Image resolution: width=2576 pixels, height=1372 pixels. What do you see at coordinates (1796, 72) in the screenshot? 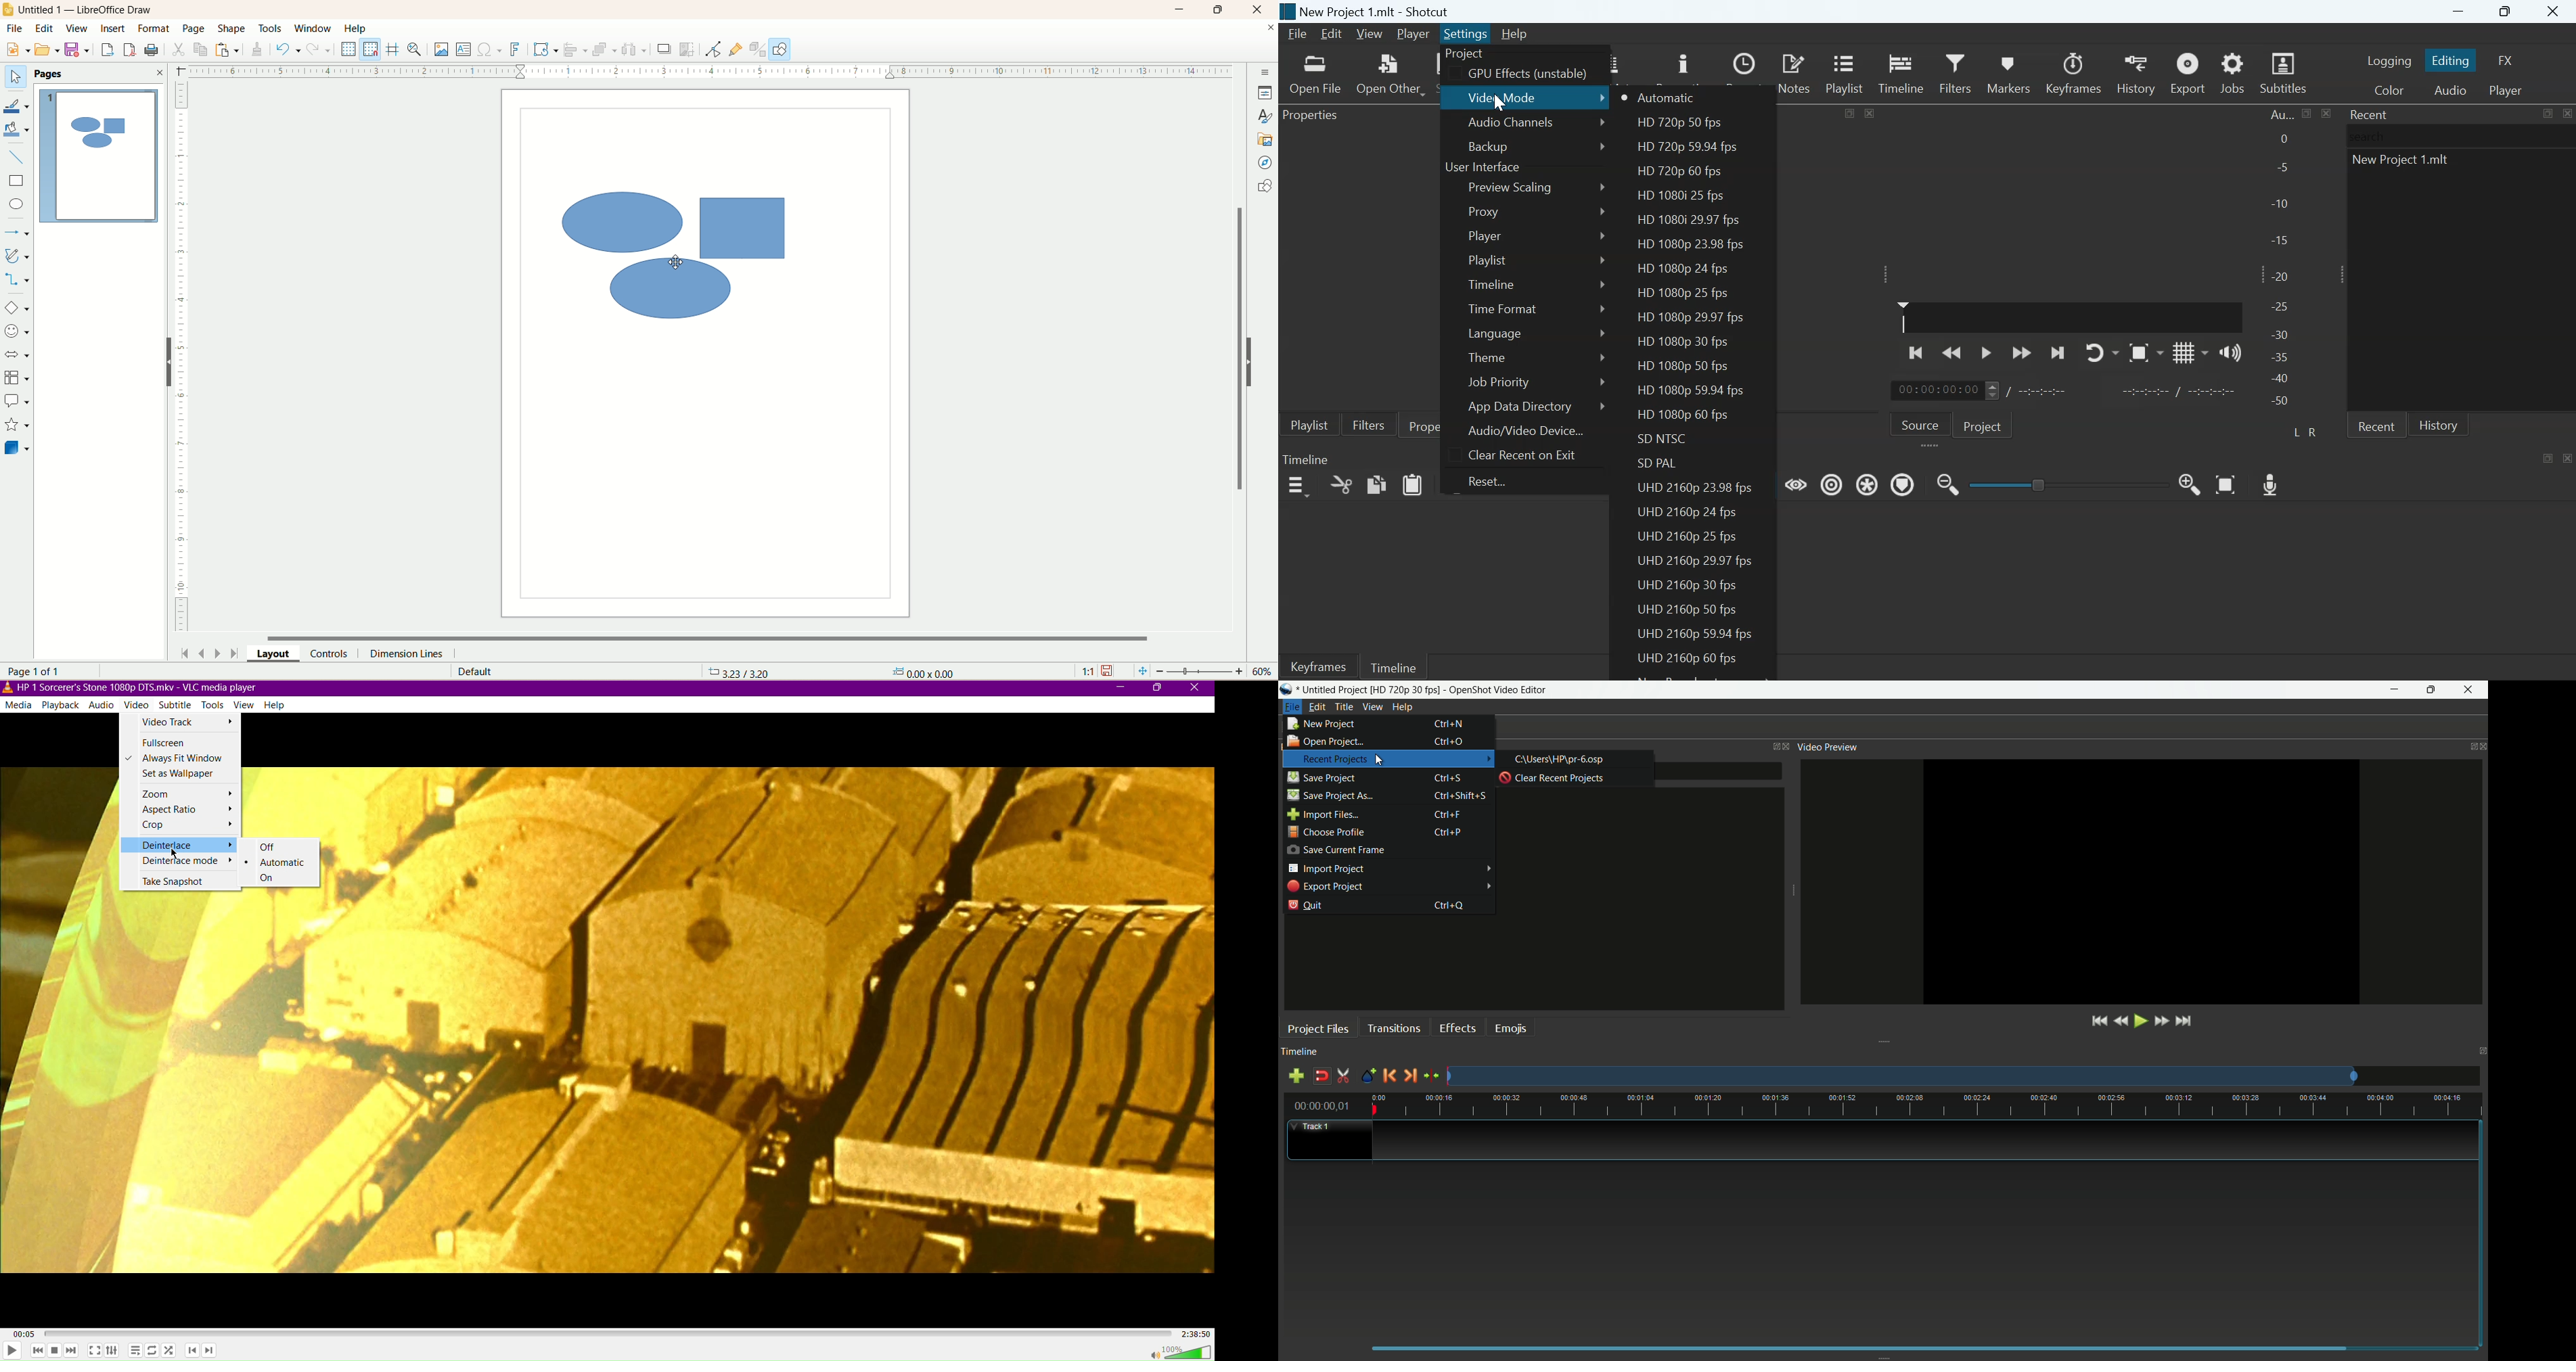
I see `Notes` at bounding box center [1796, 72].